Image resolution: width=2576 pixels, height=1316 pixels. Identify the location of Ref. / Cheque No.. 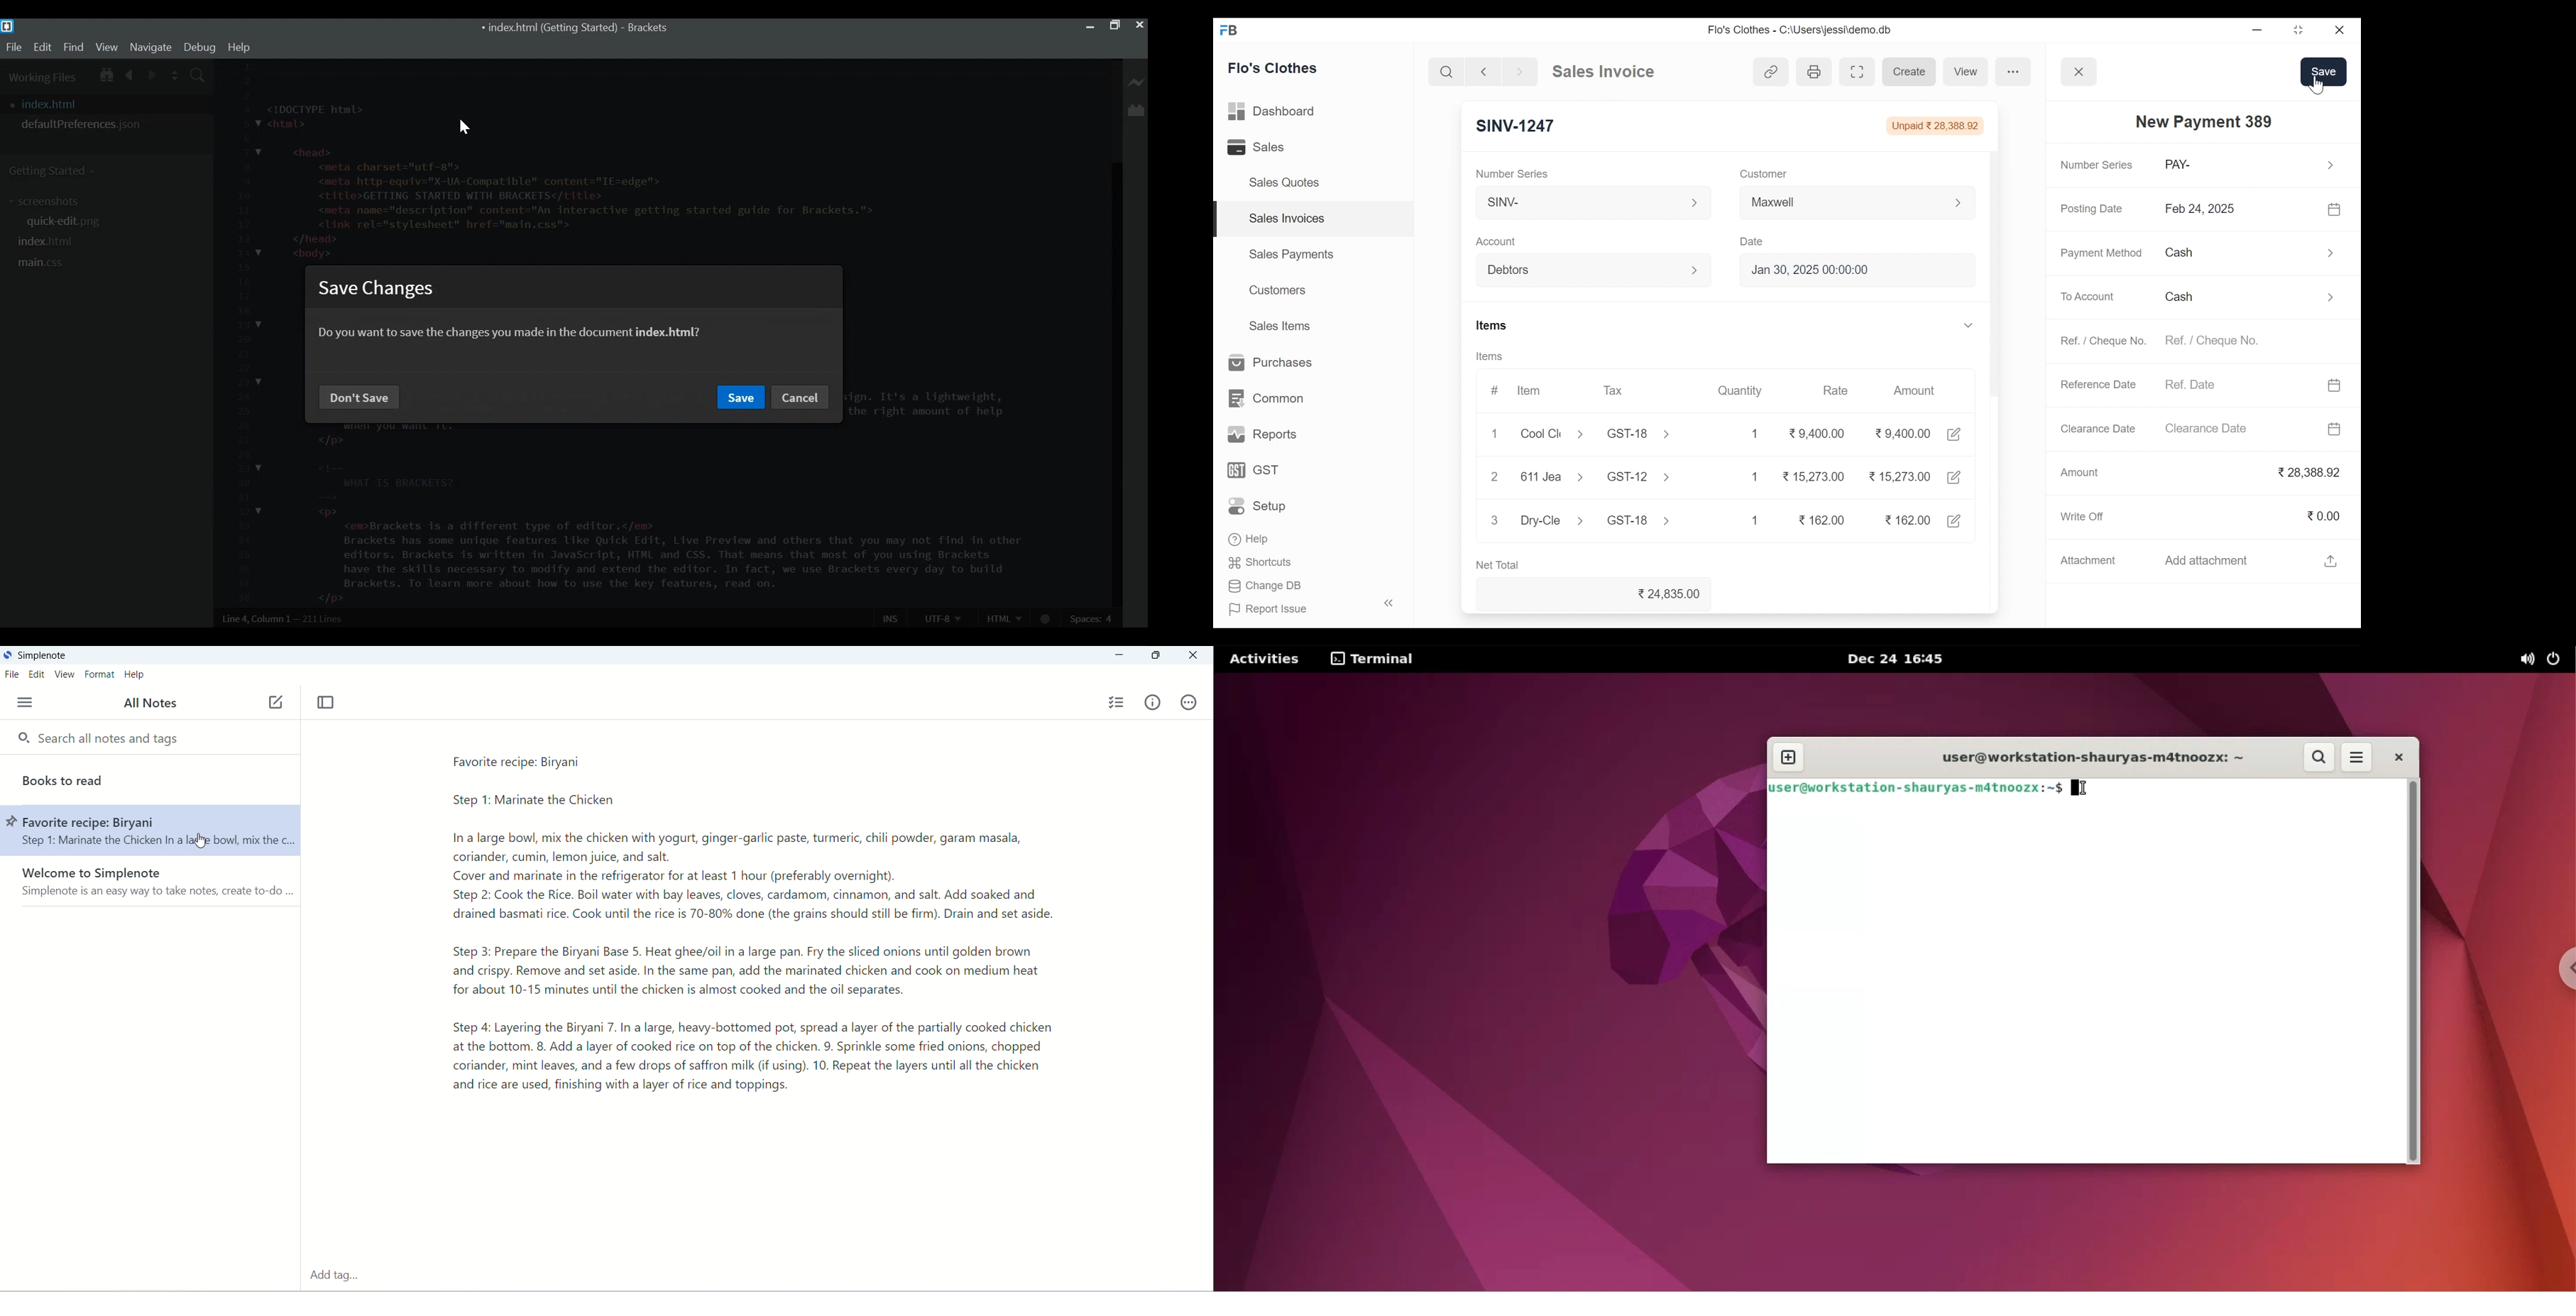
(2105, 340).